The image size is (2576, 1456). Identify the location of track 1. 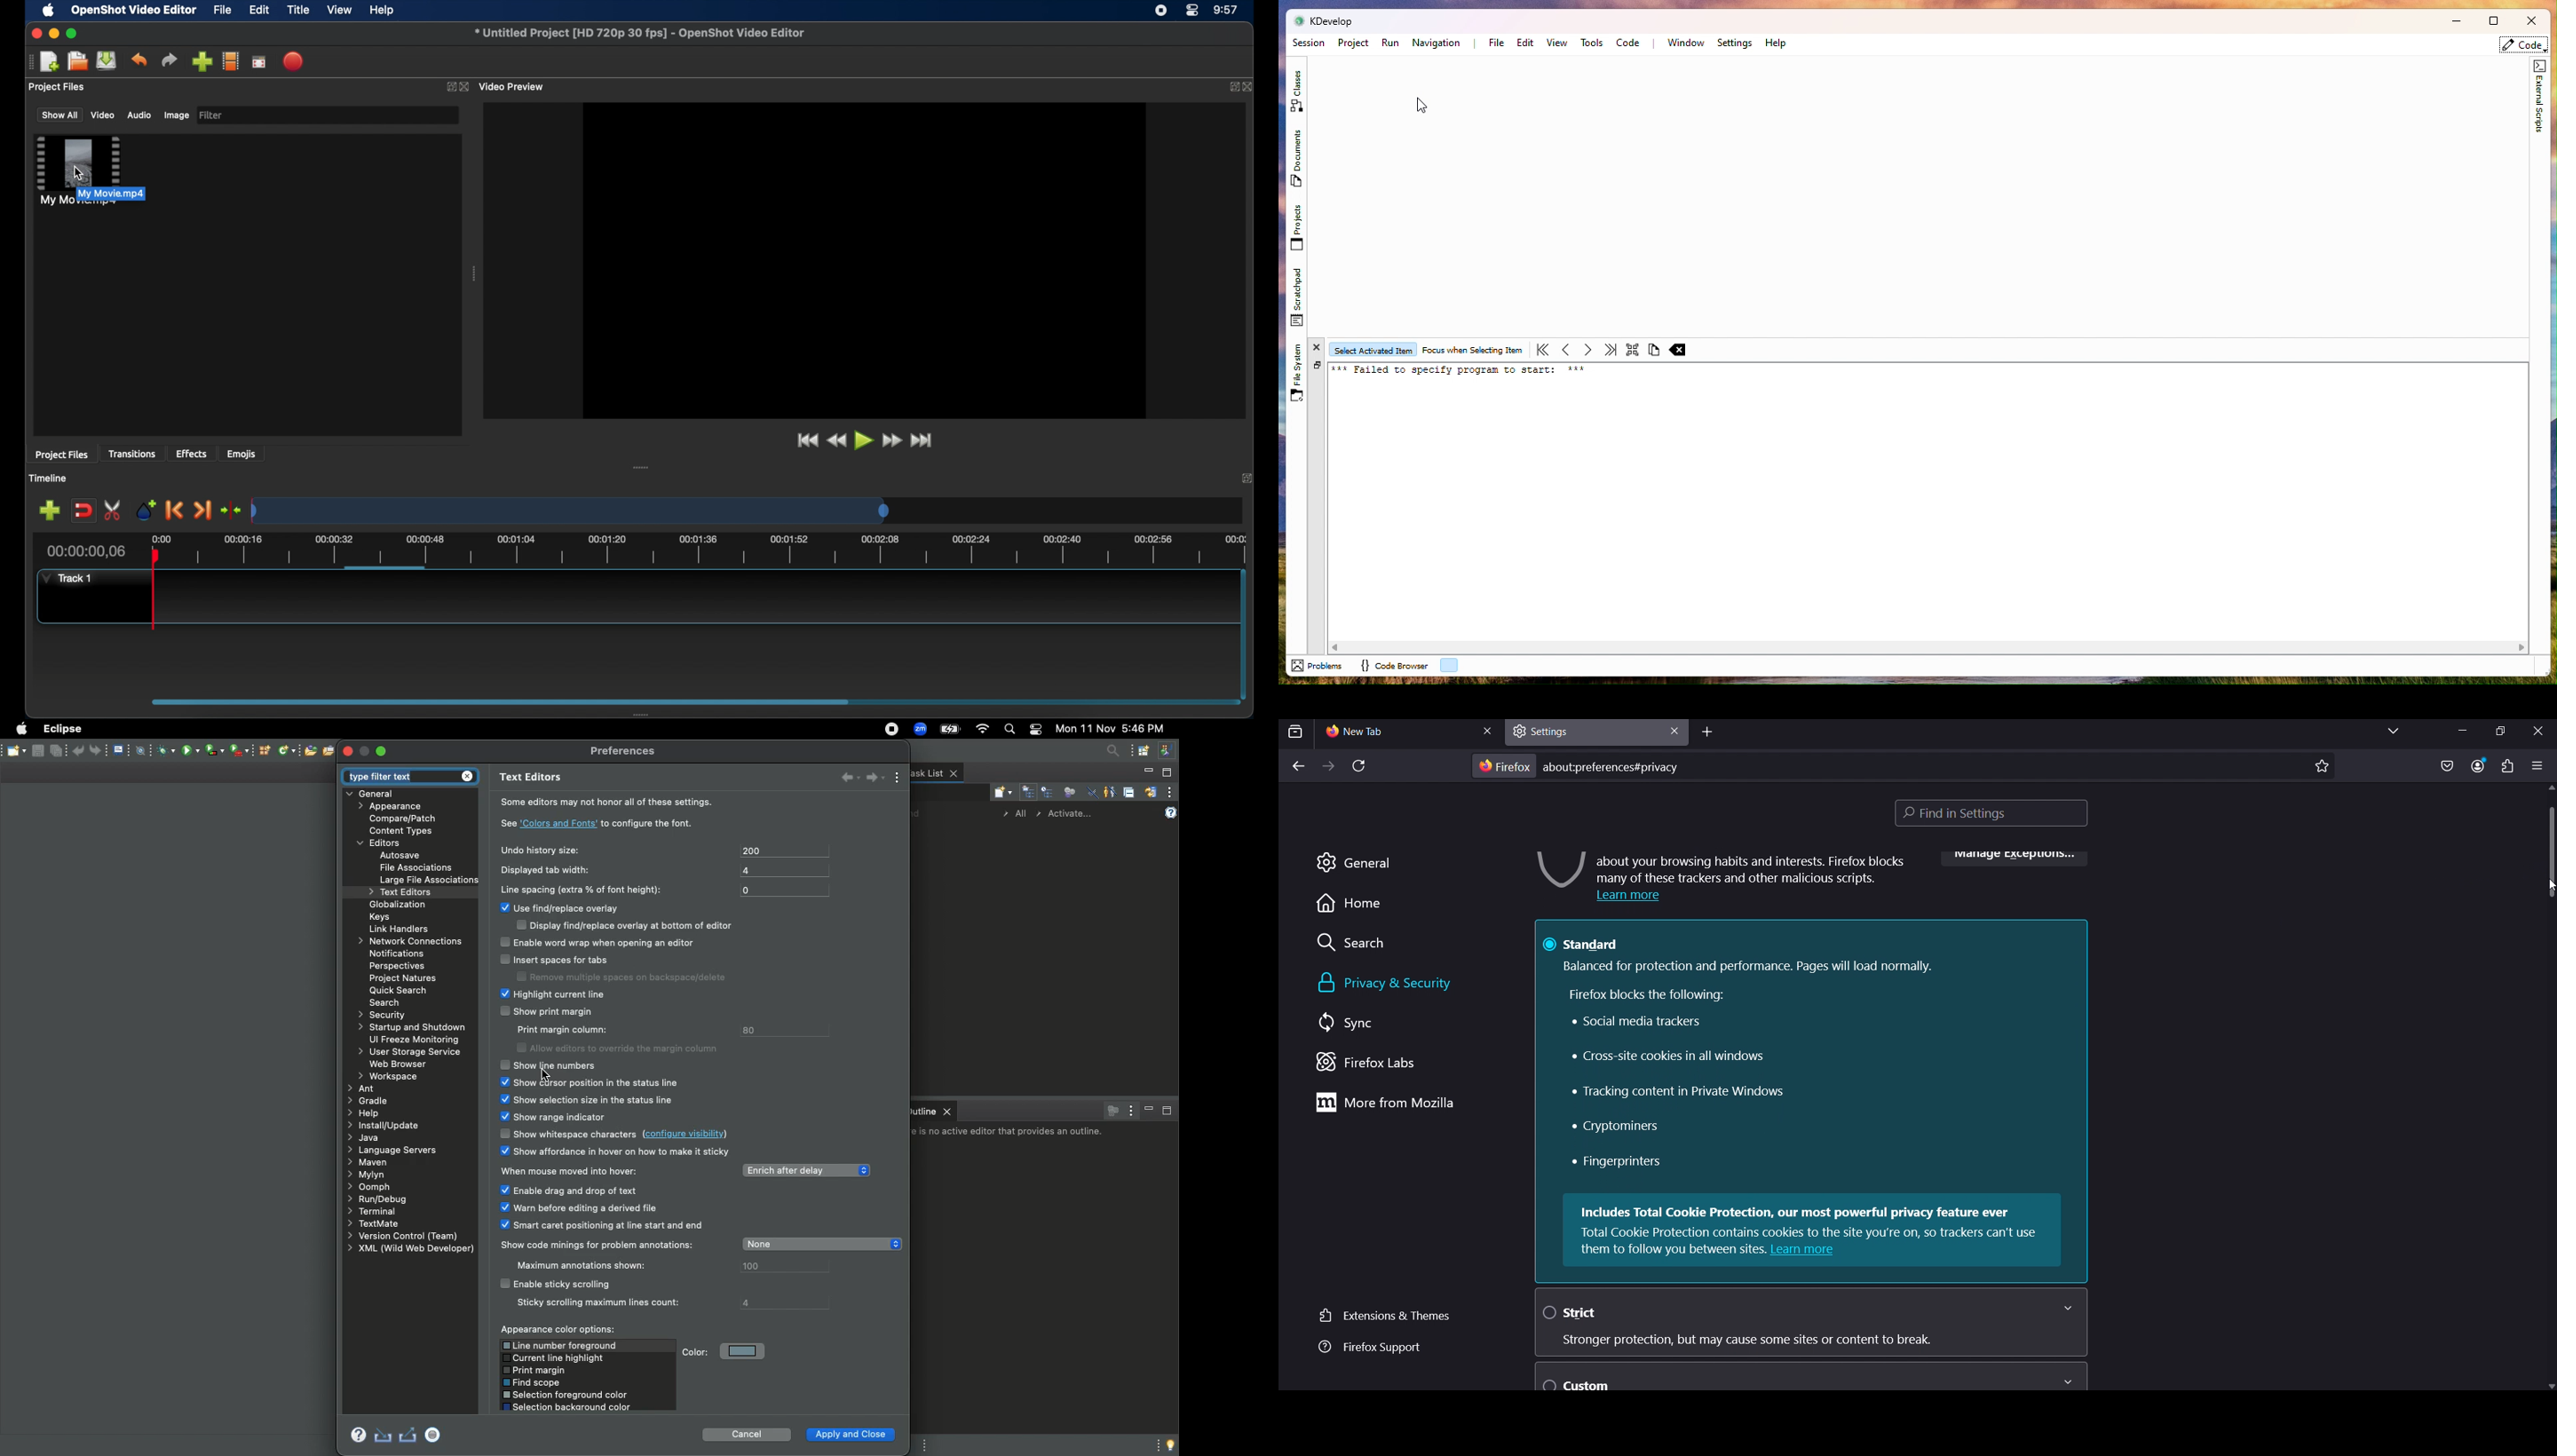
(70, 578).